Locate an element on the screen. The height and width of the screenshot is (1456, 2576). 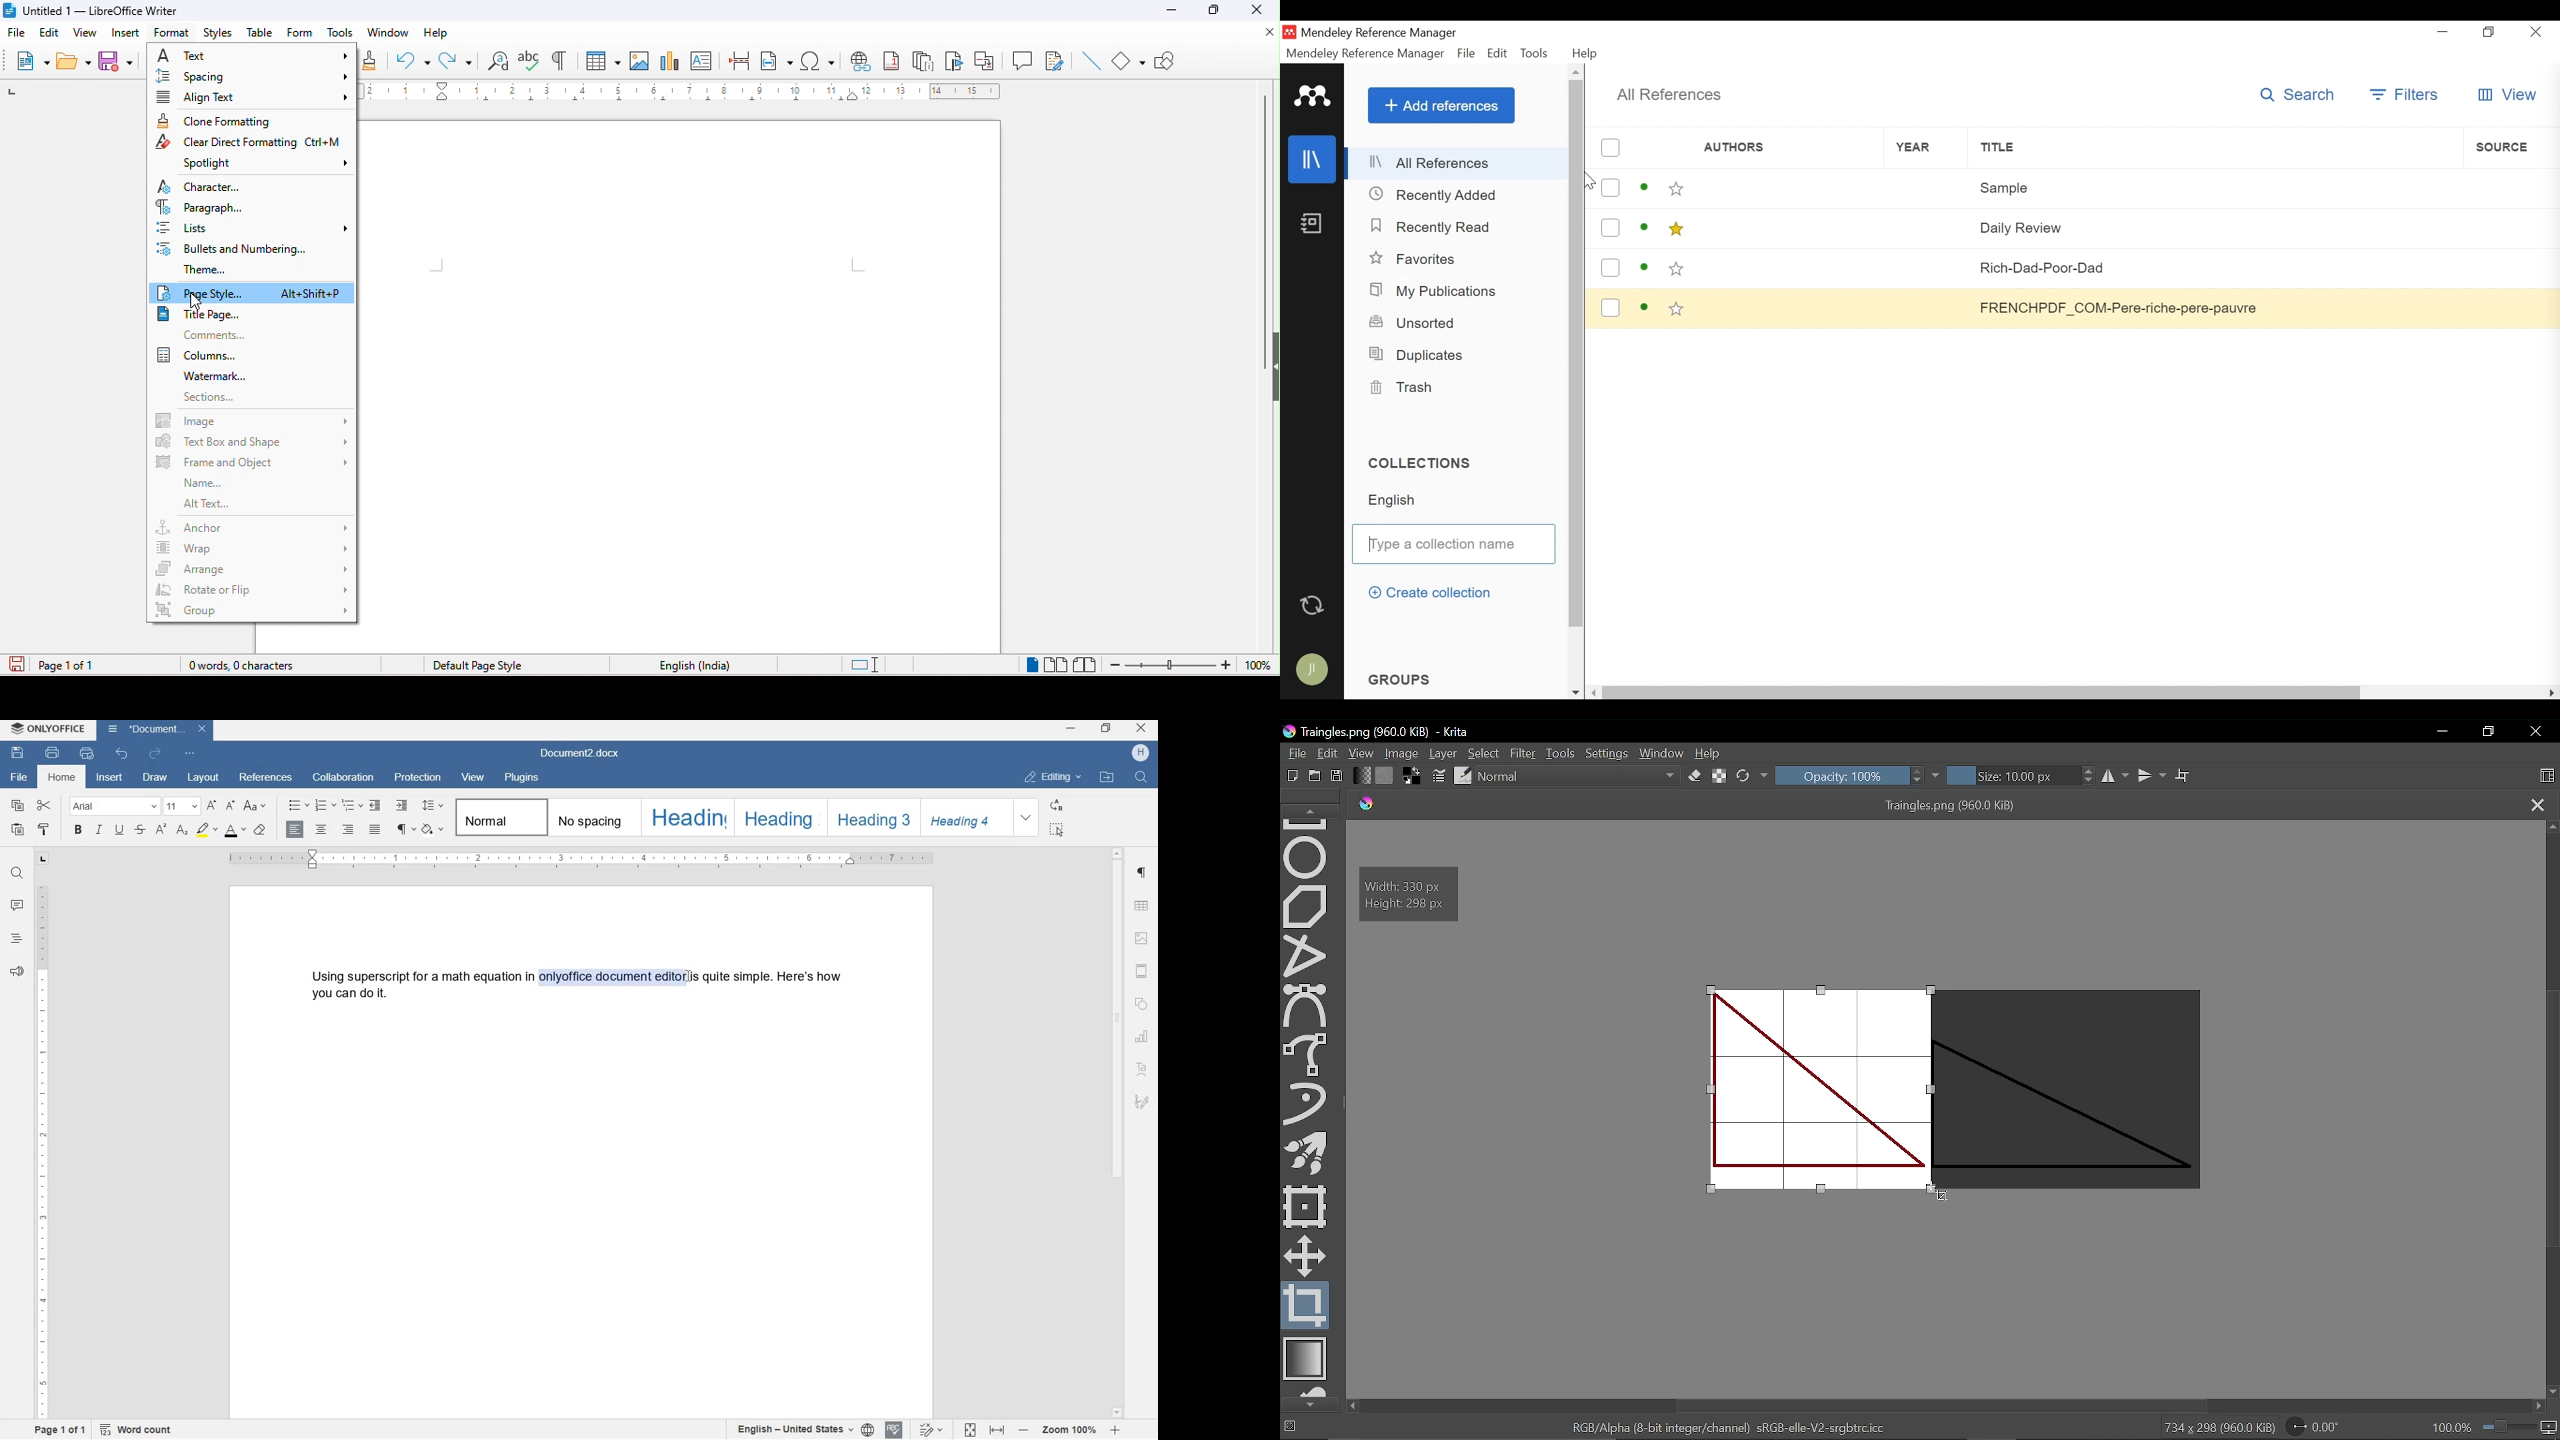
format is located at coordinates (173, 34).